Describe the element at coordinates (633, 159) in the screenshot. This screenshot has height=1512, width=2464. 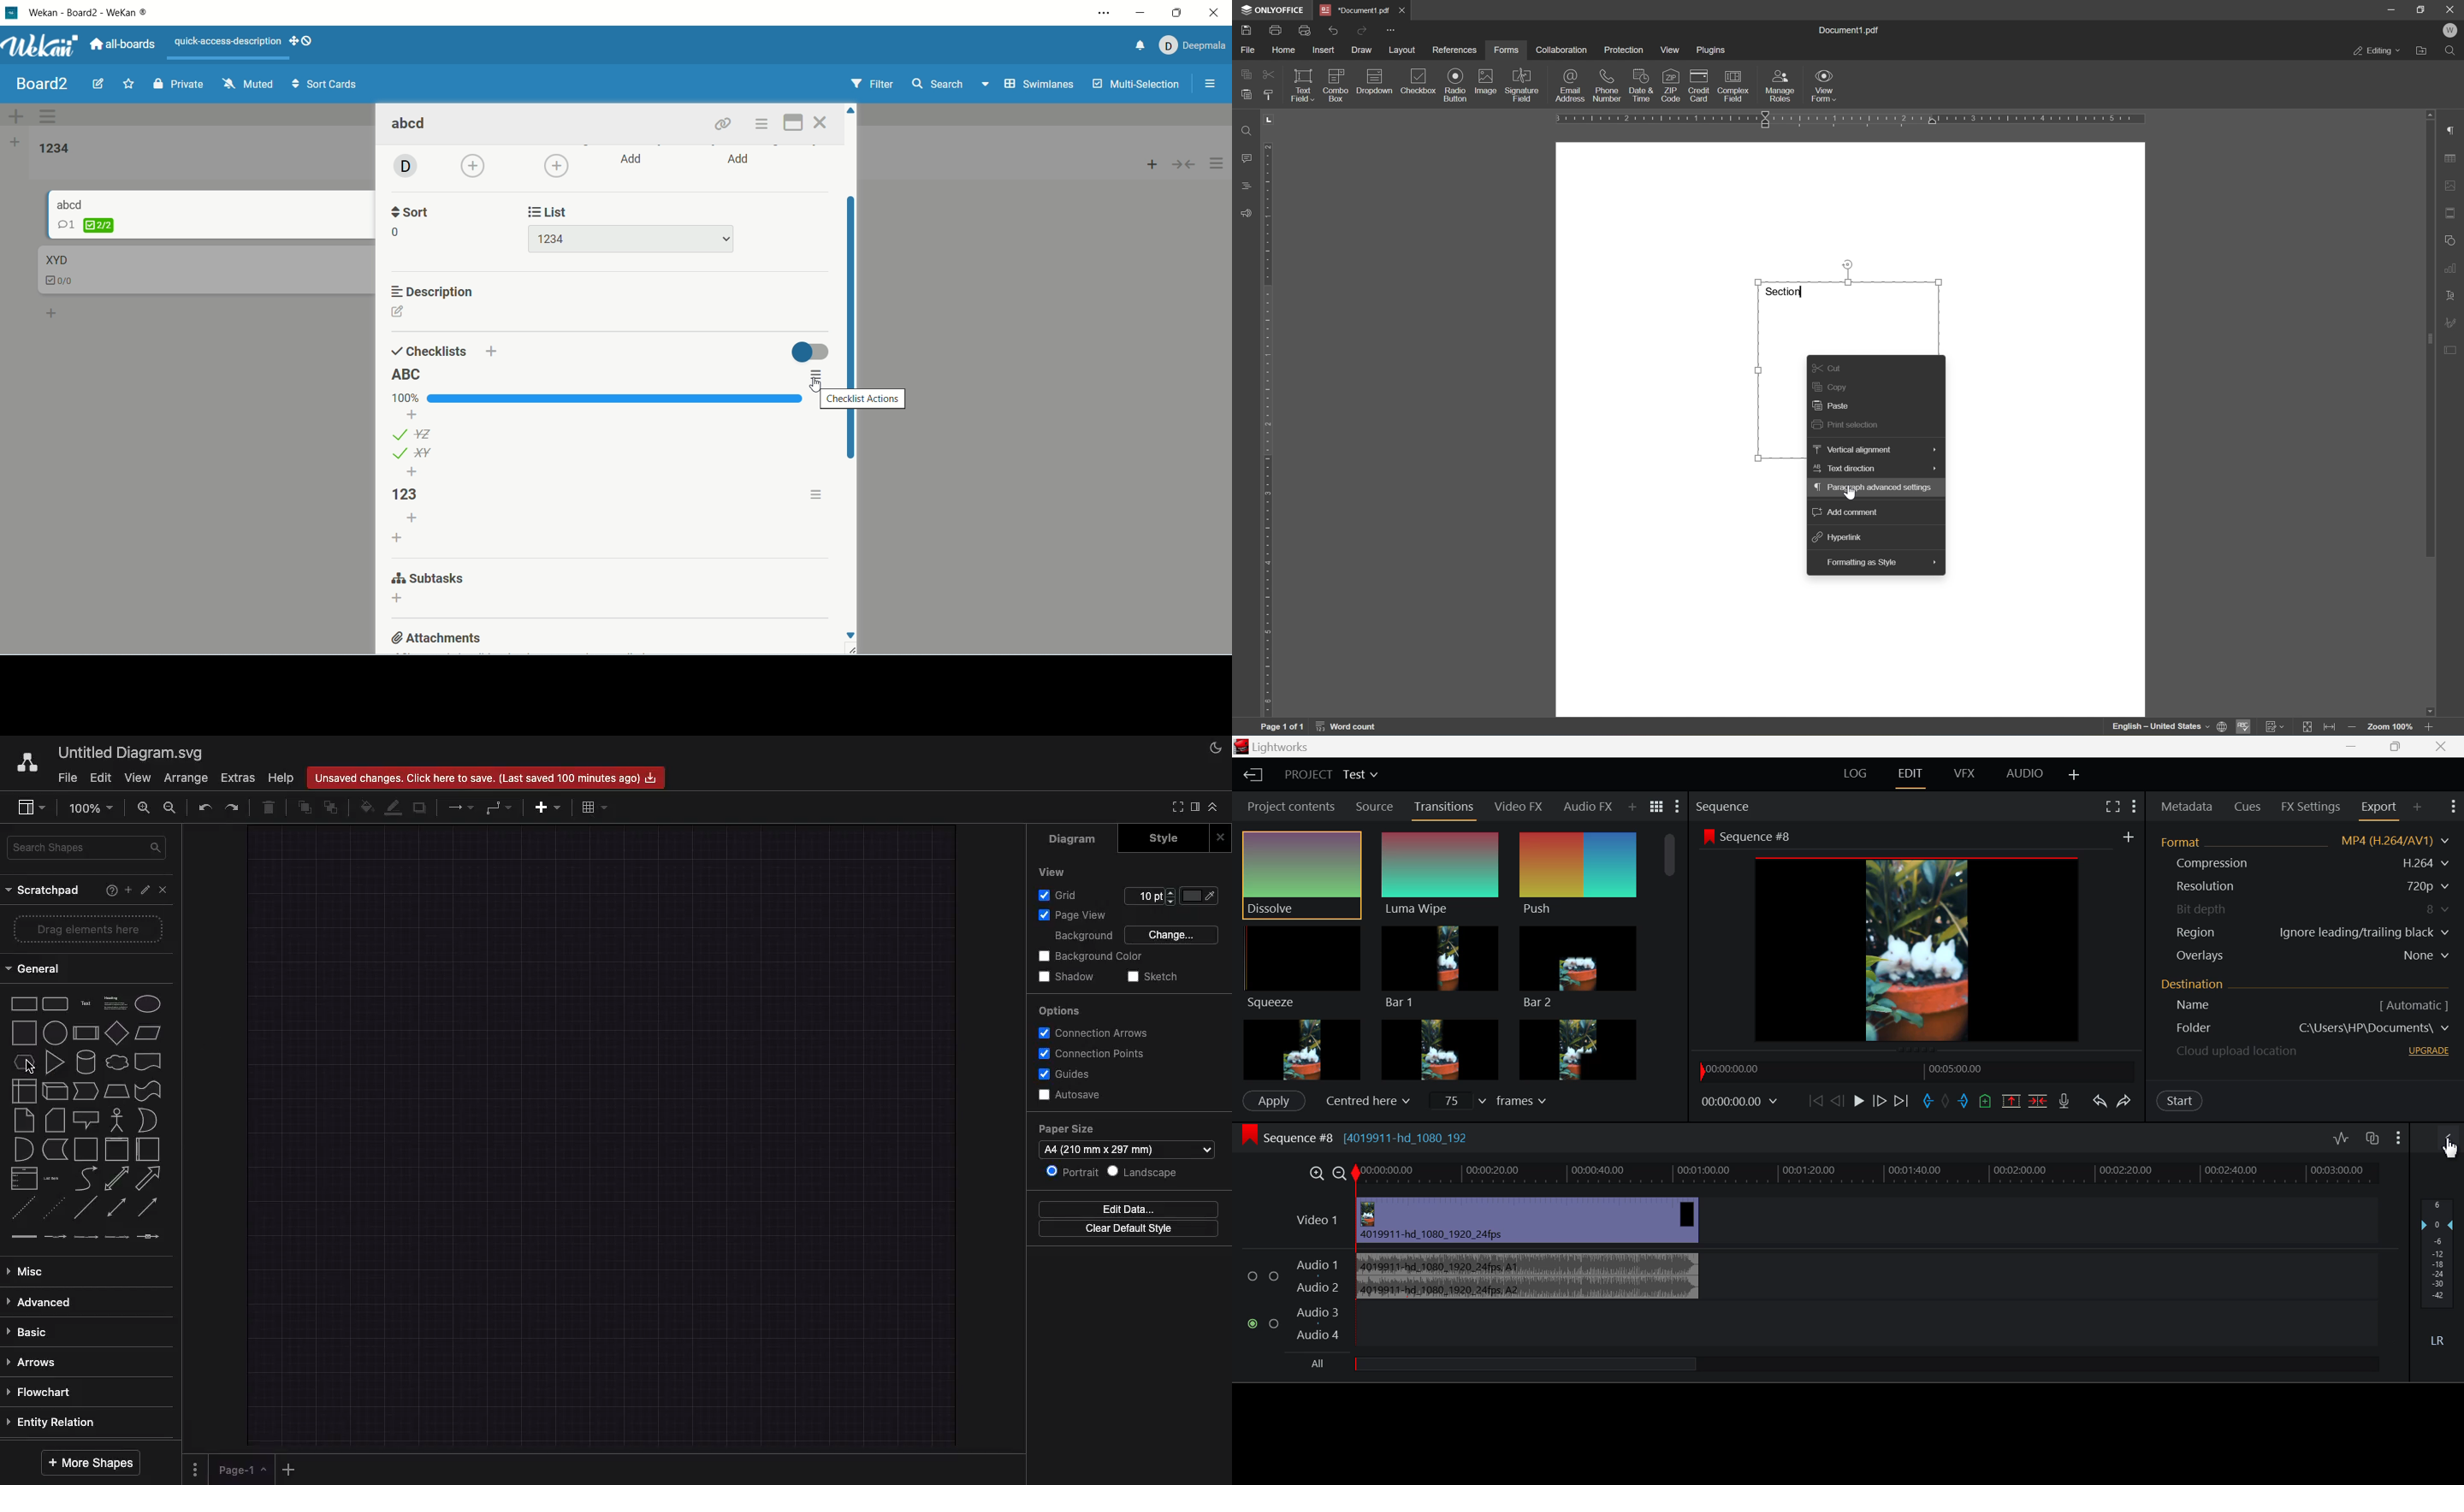
I see `add` at that location.